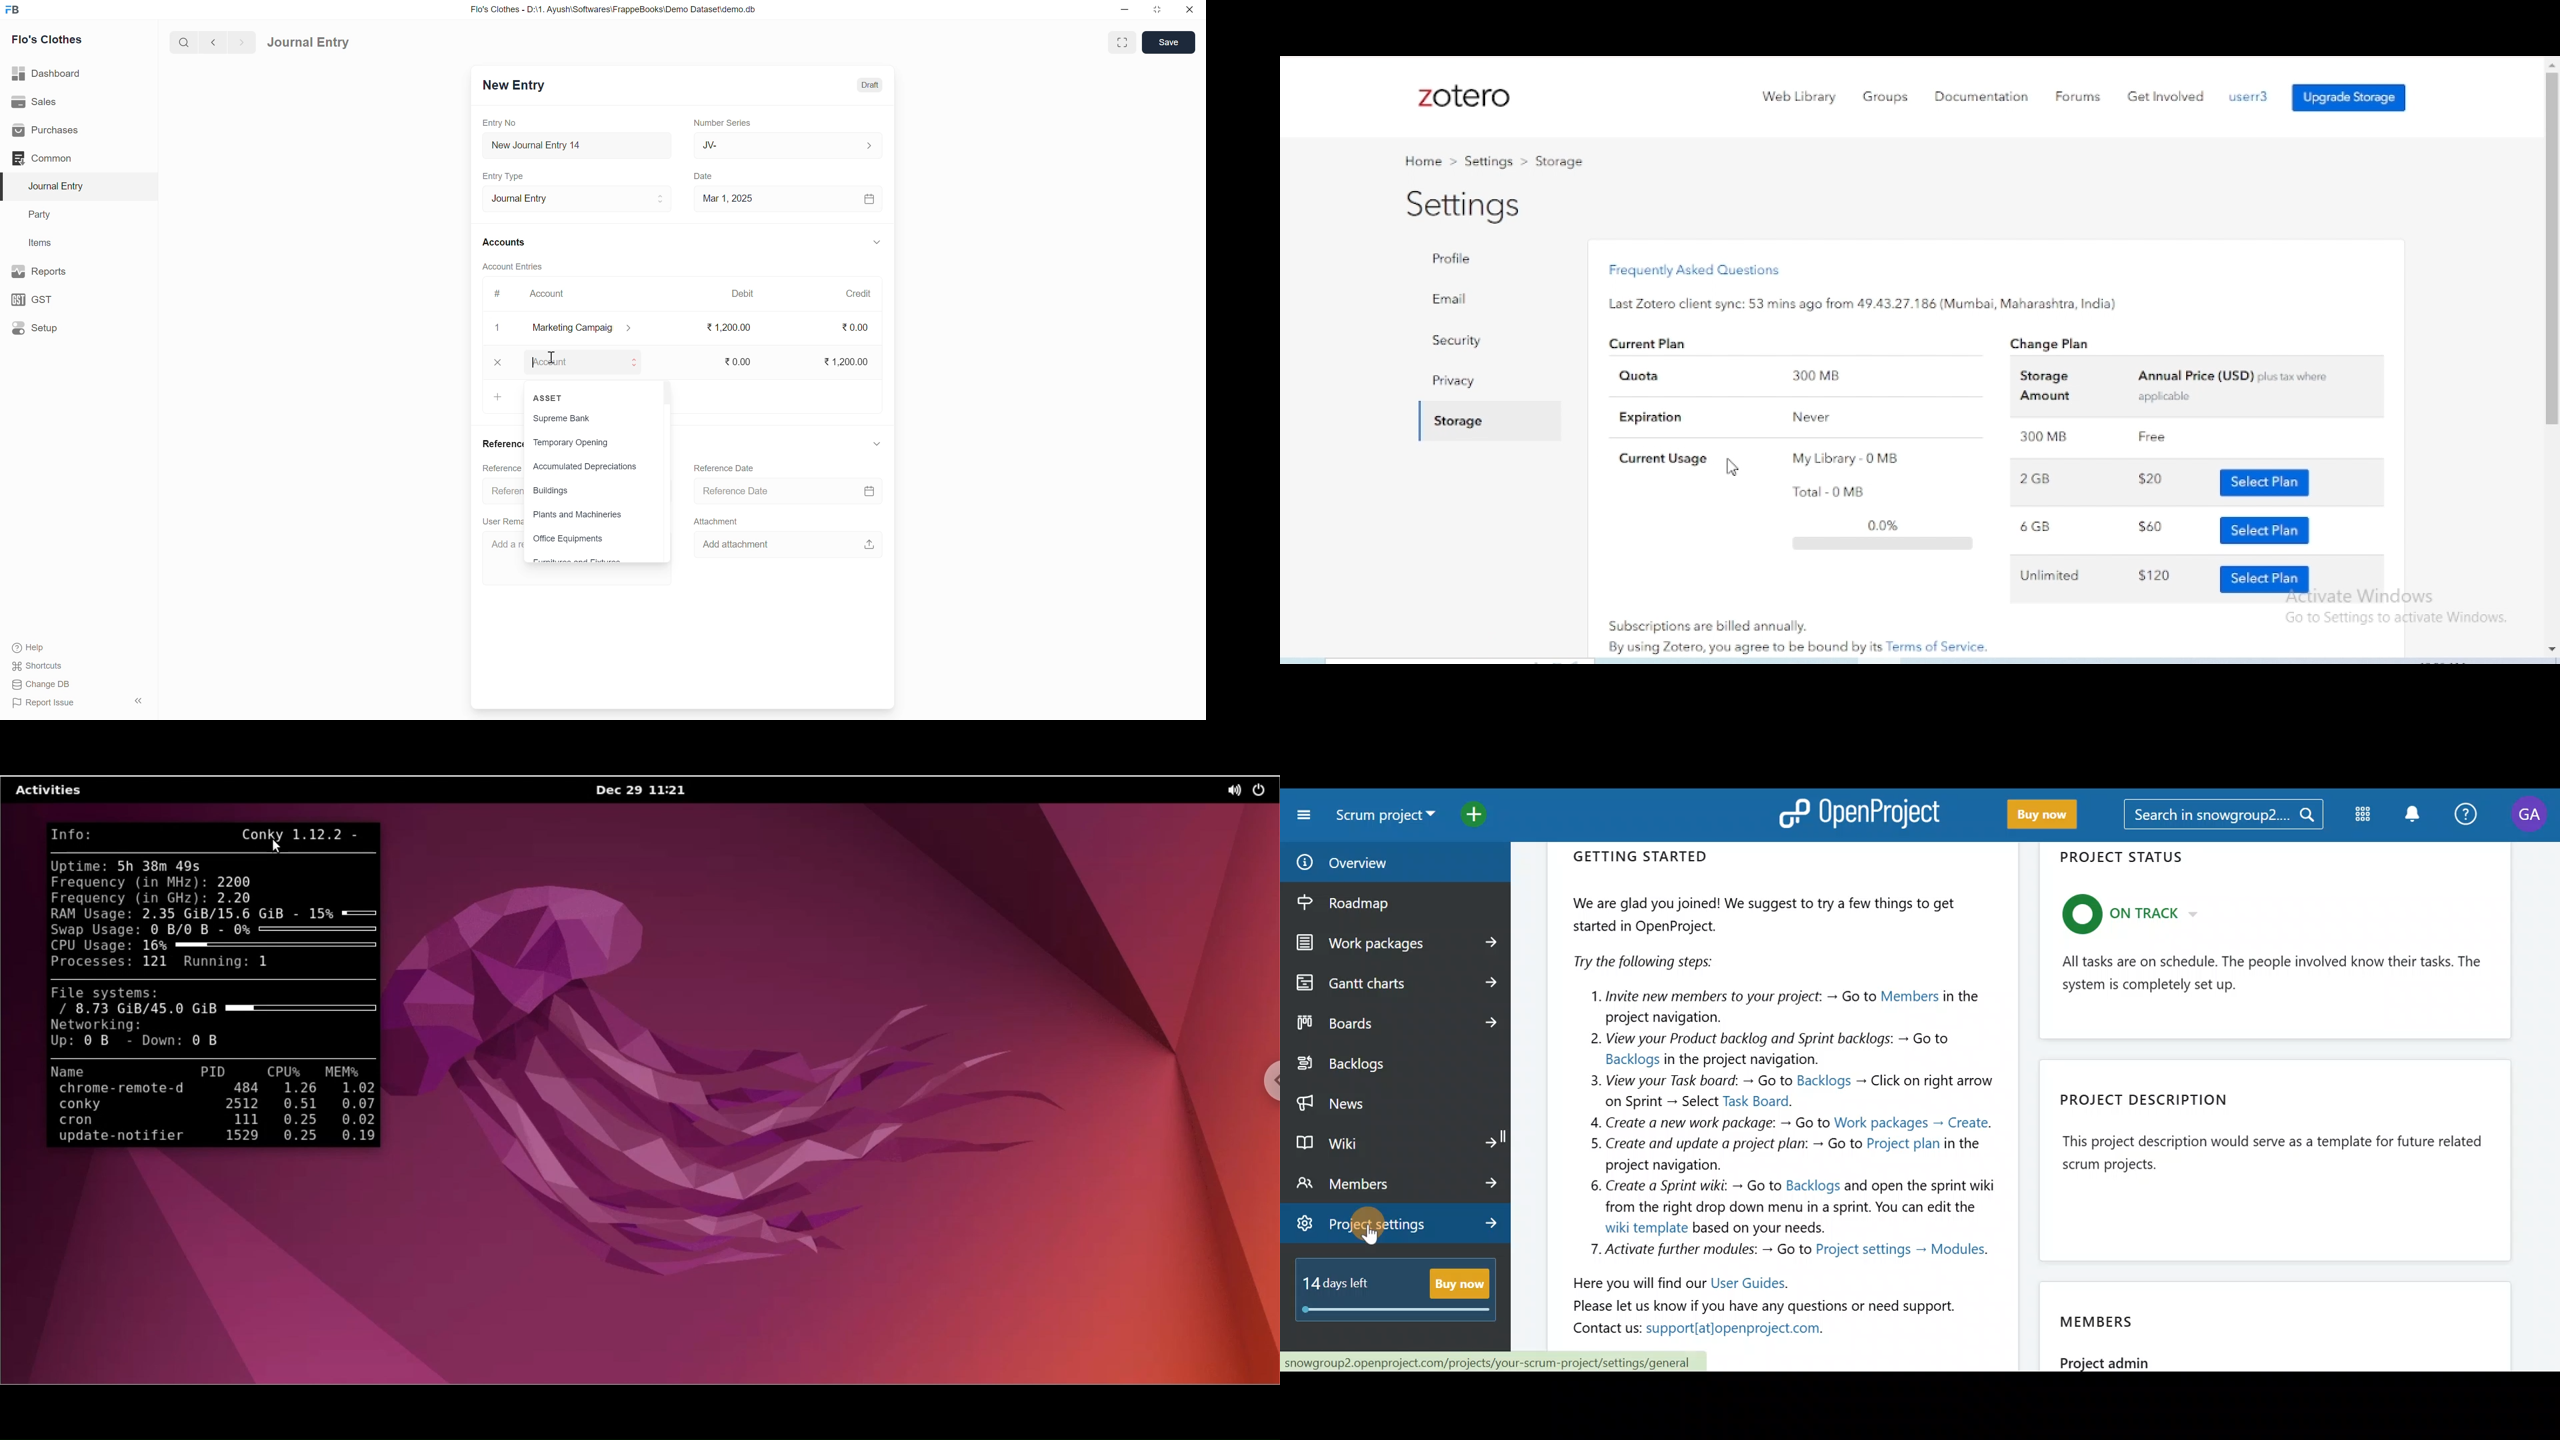 The image size is (2576, 1456). What do you see at coordinates (1801, 96) in the screenshot?
I see `web library` at bounding box center [1801, 96].